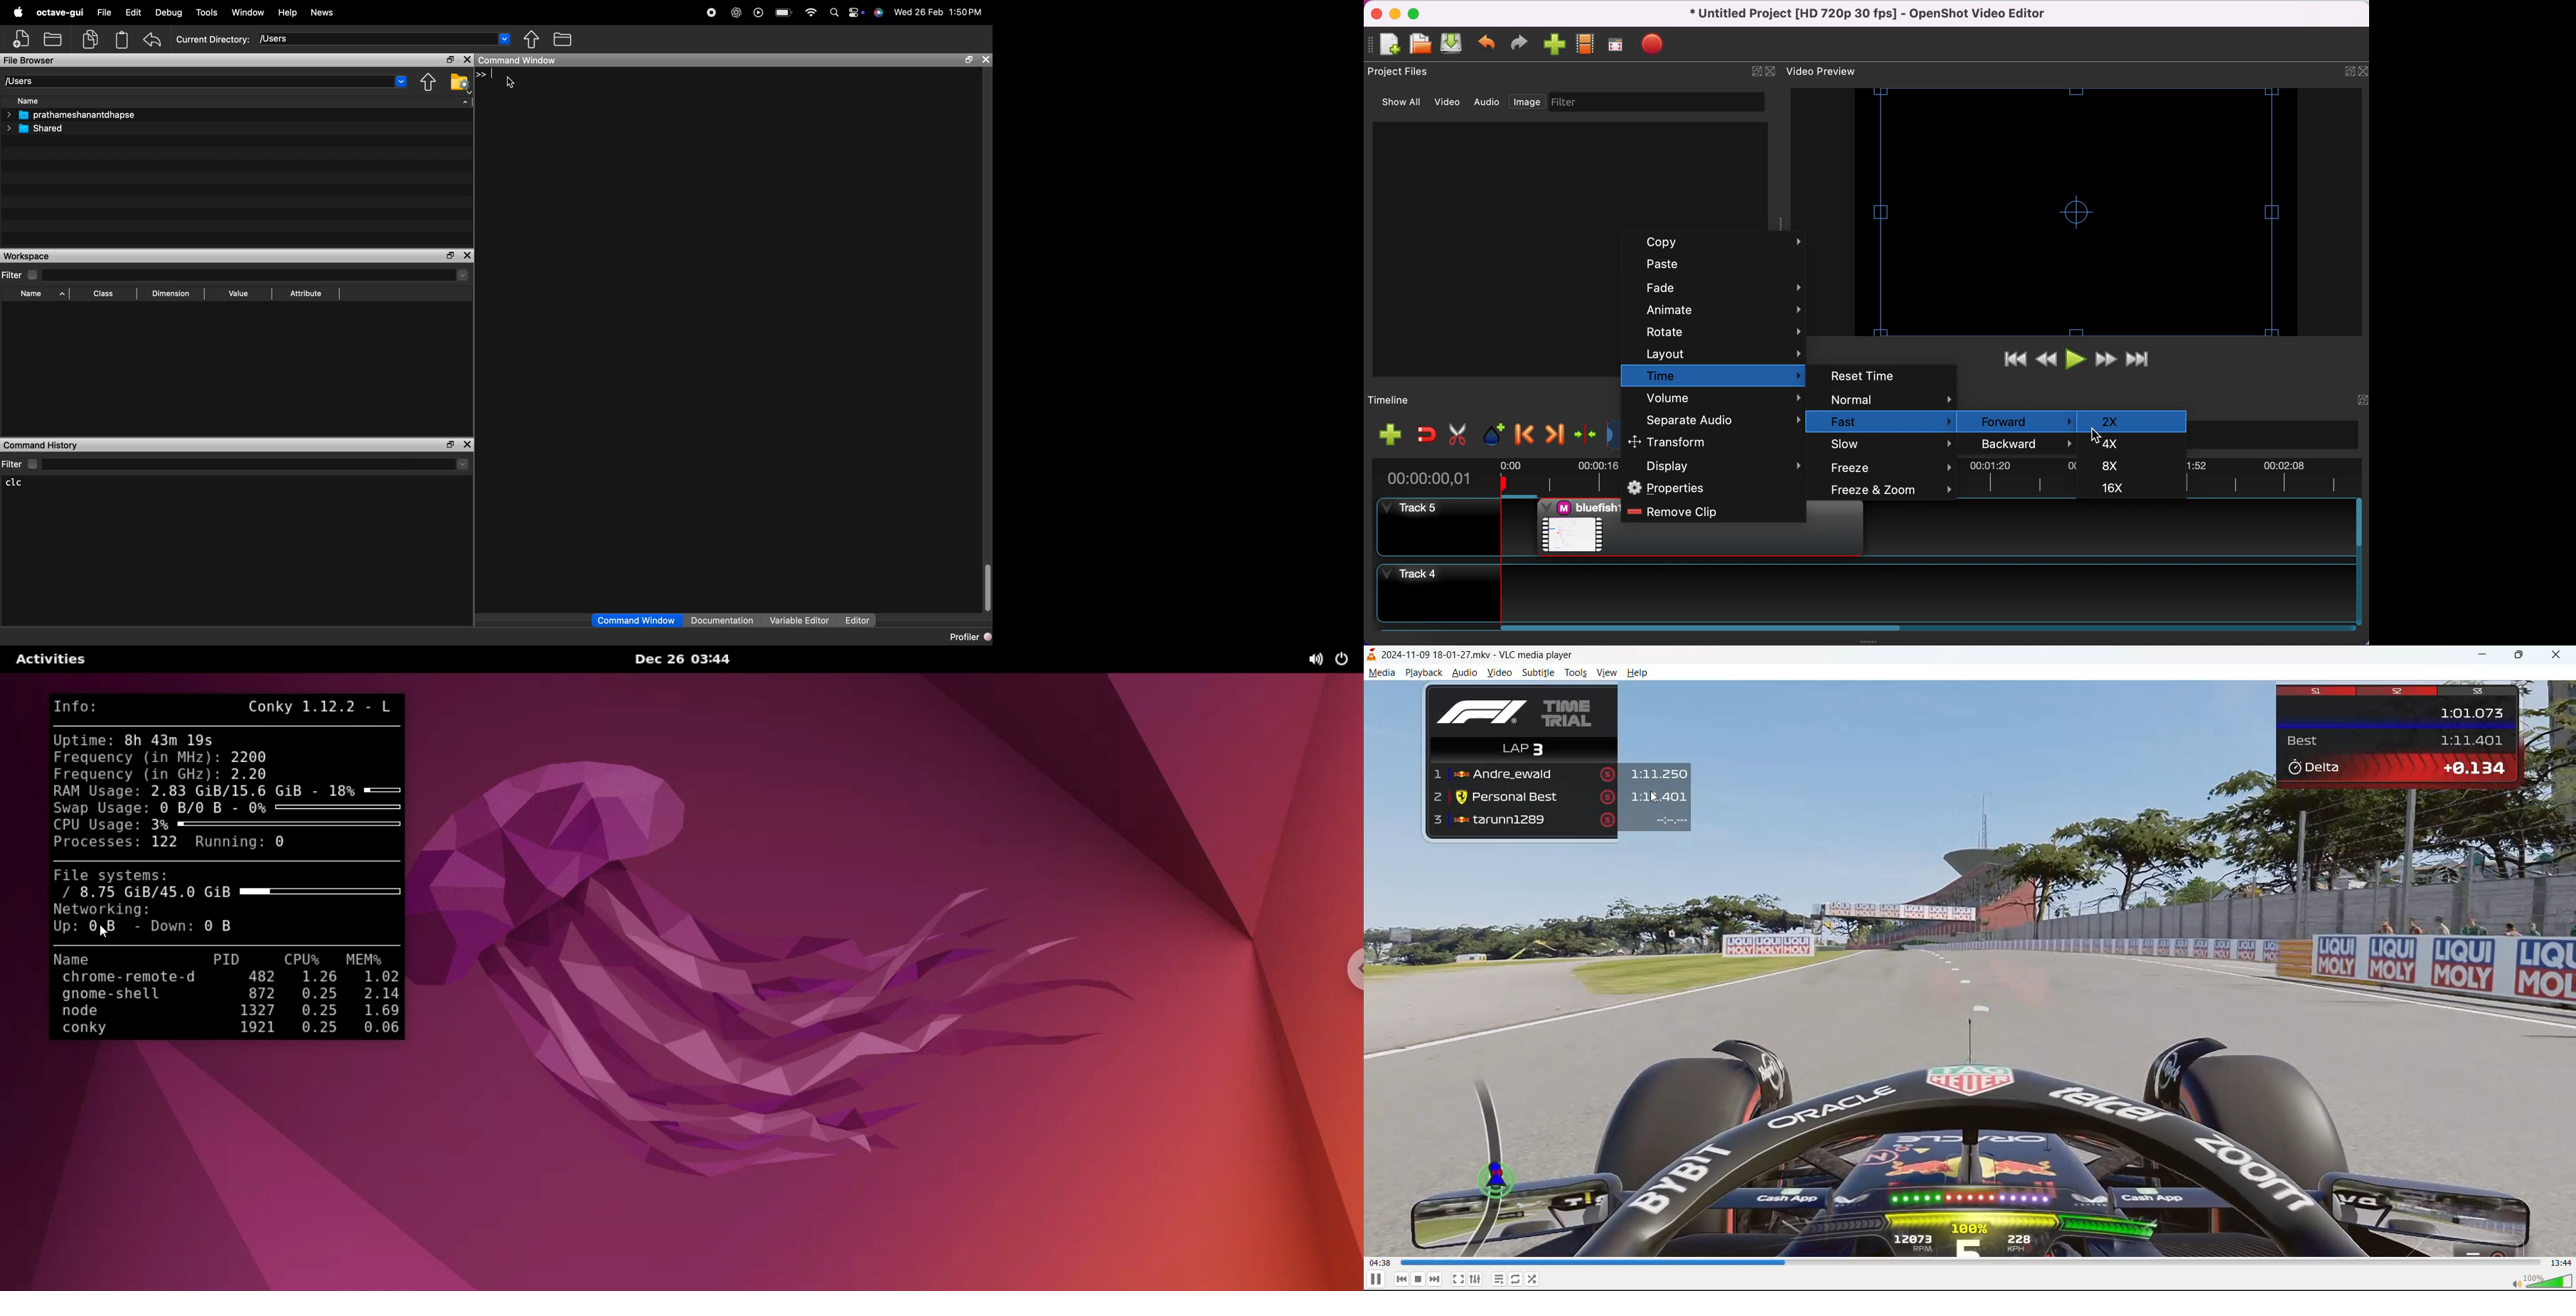 This screenshot has height=1316, width=2576. What do you see at coordinates (92, 39) in the screenshot?
I see `copy` at bounding box center [92, 39].